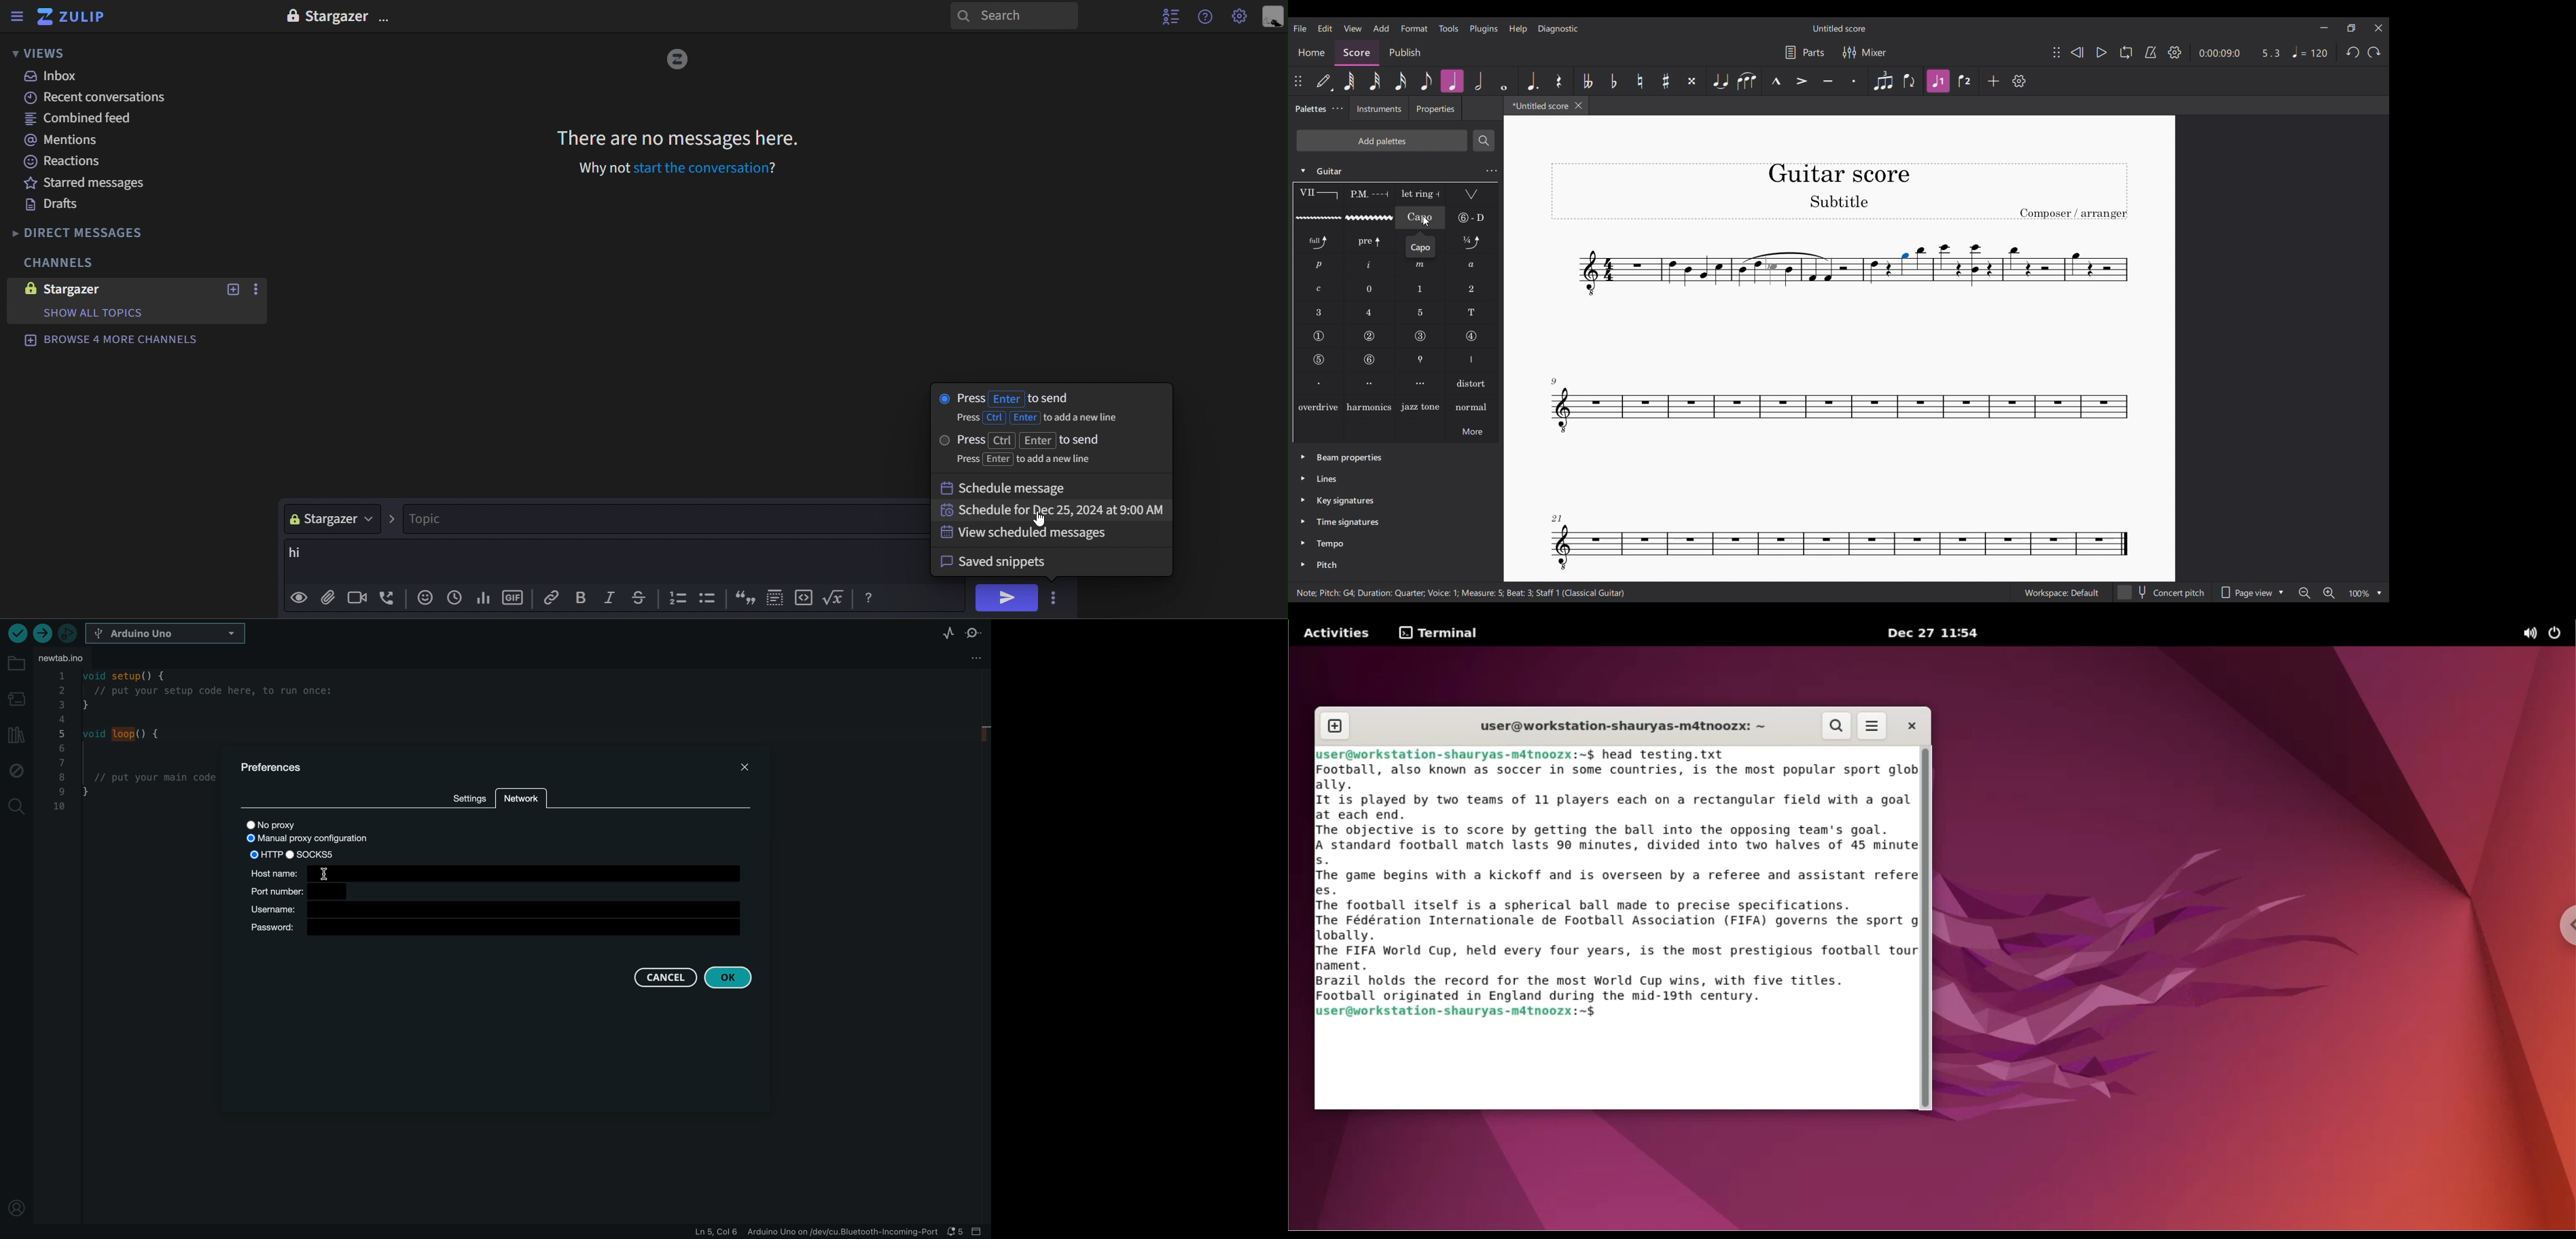 Image resolution: width=2576 pixels, height=1260 pixels. Describe the element at coordinates (2175, 52) in the screenshot. I see `Settings` at that location.